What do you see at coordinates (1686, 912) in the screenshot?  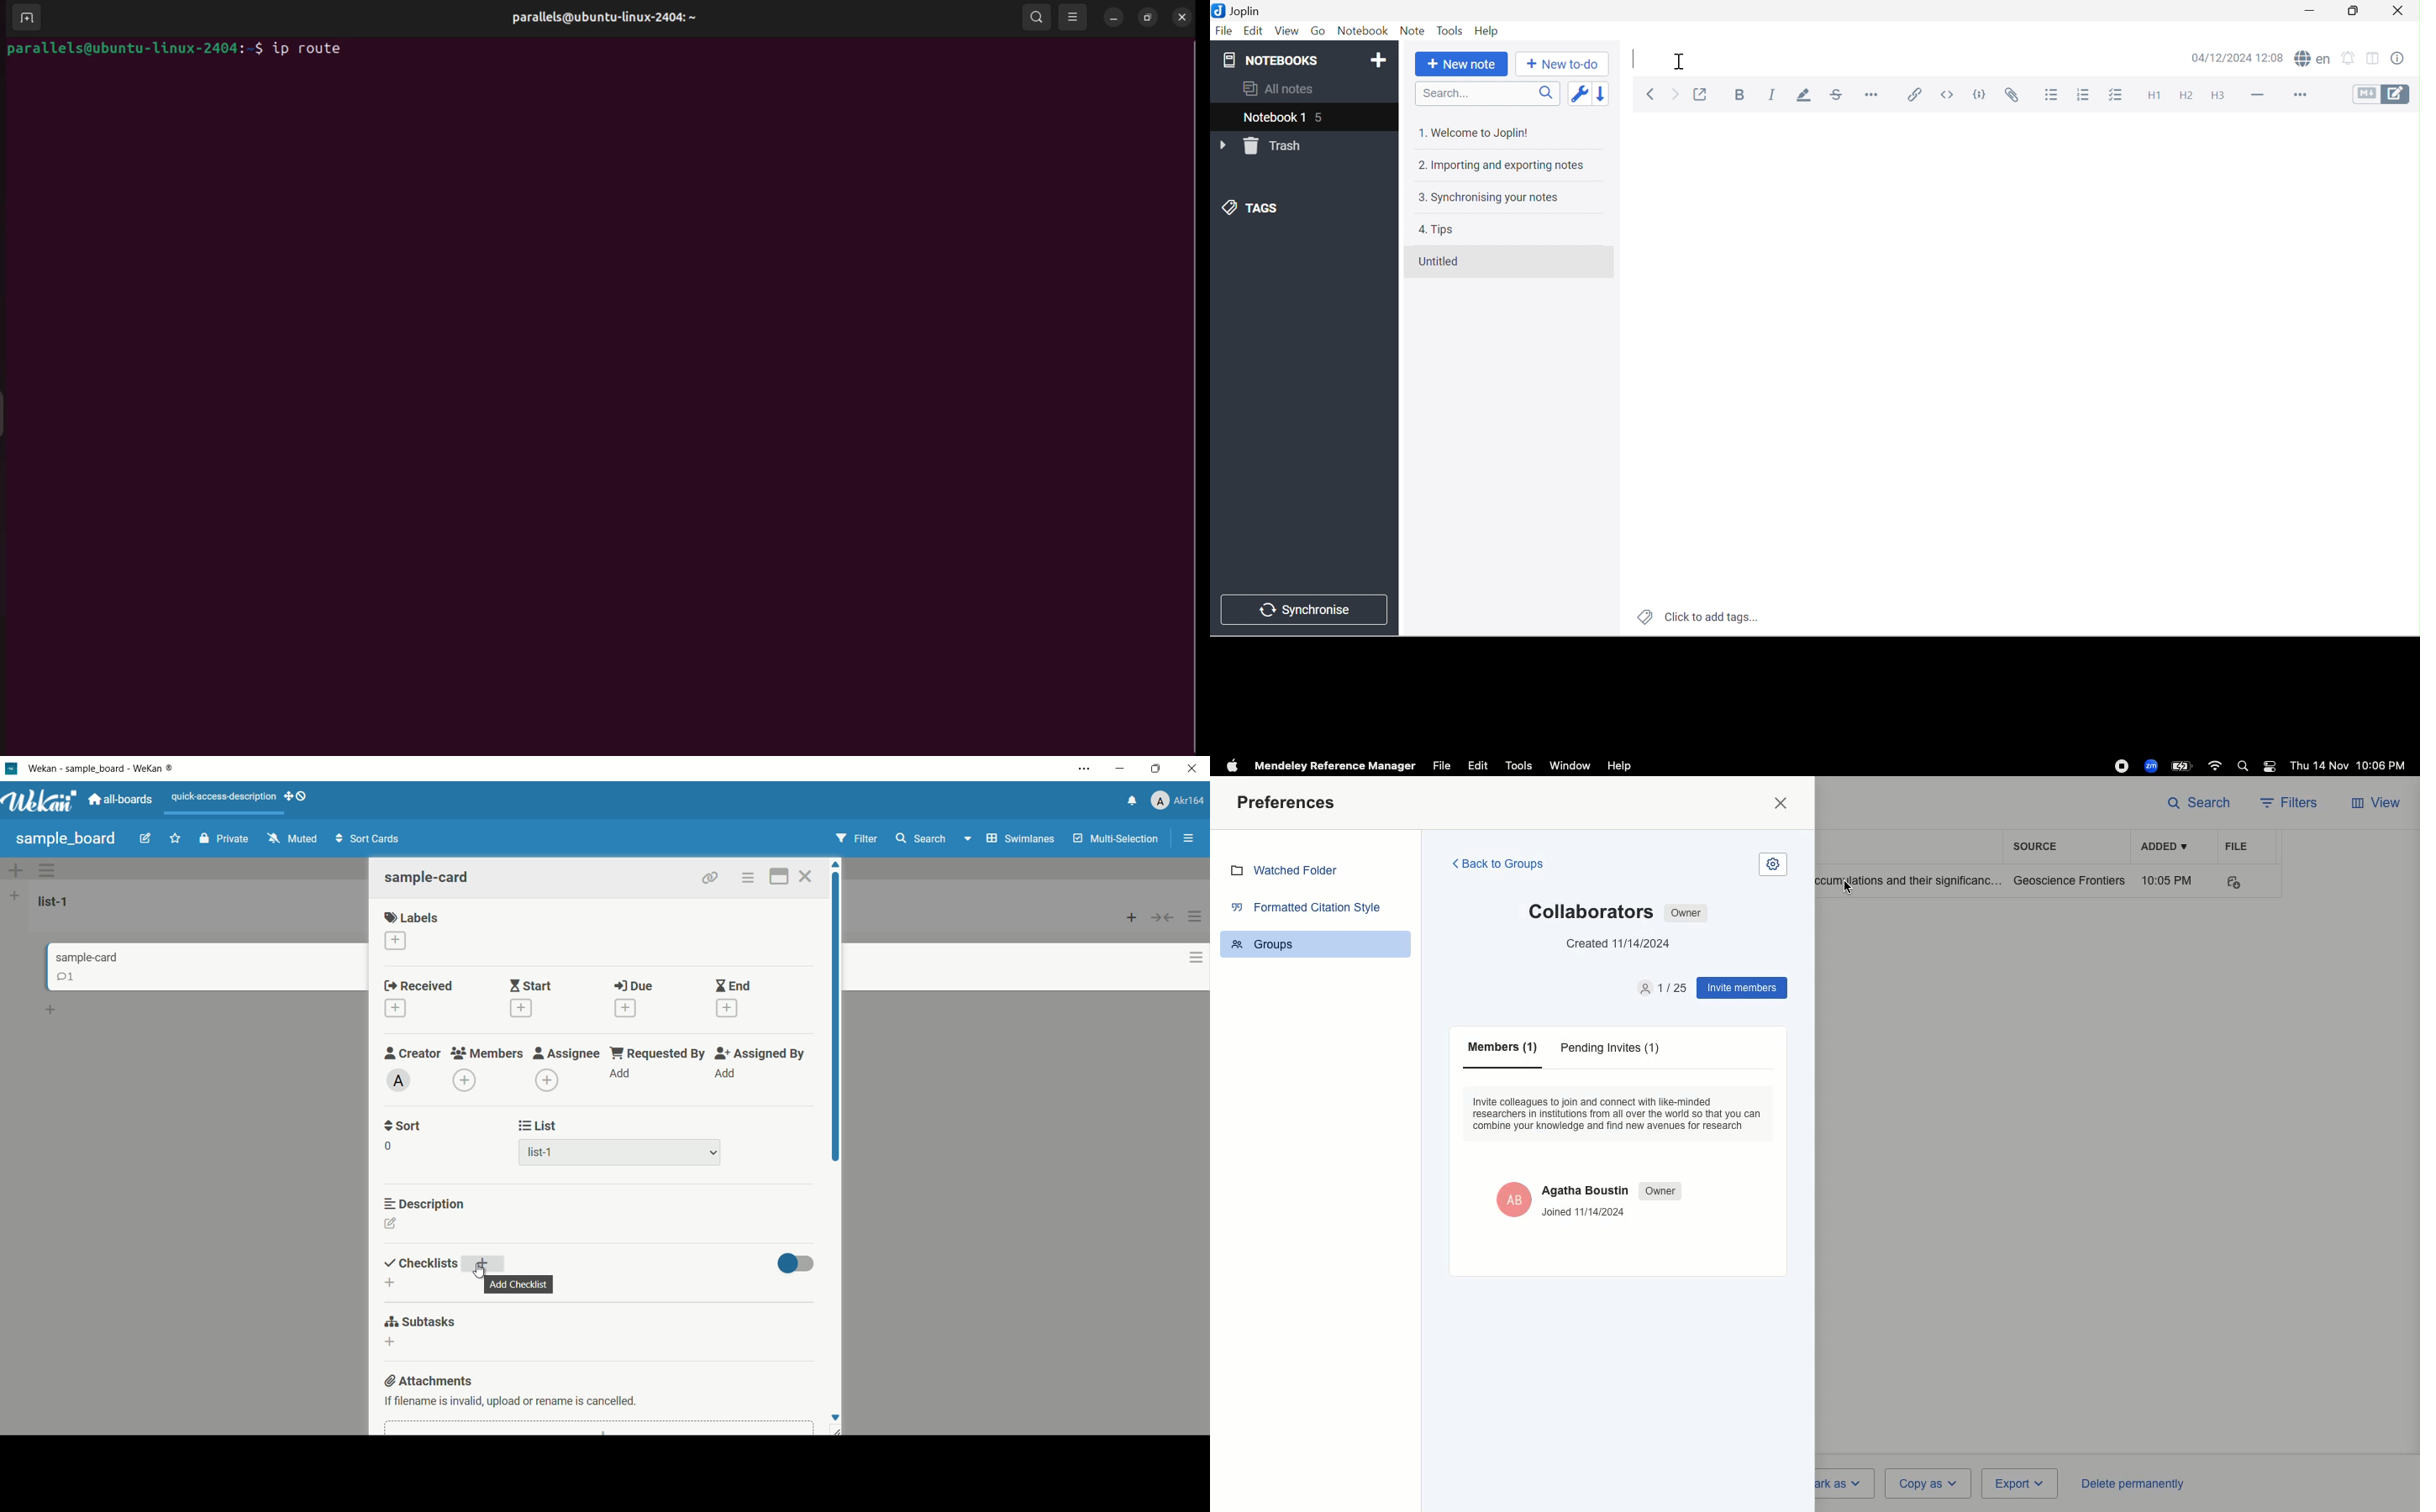 I see `Owner` at bounding box center [1686, 912].